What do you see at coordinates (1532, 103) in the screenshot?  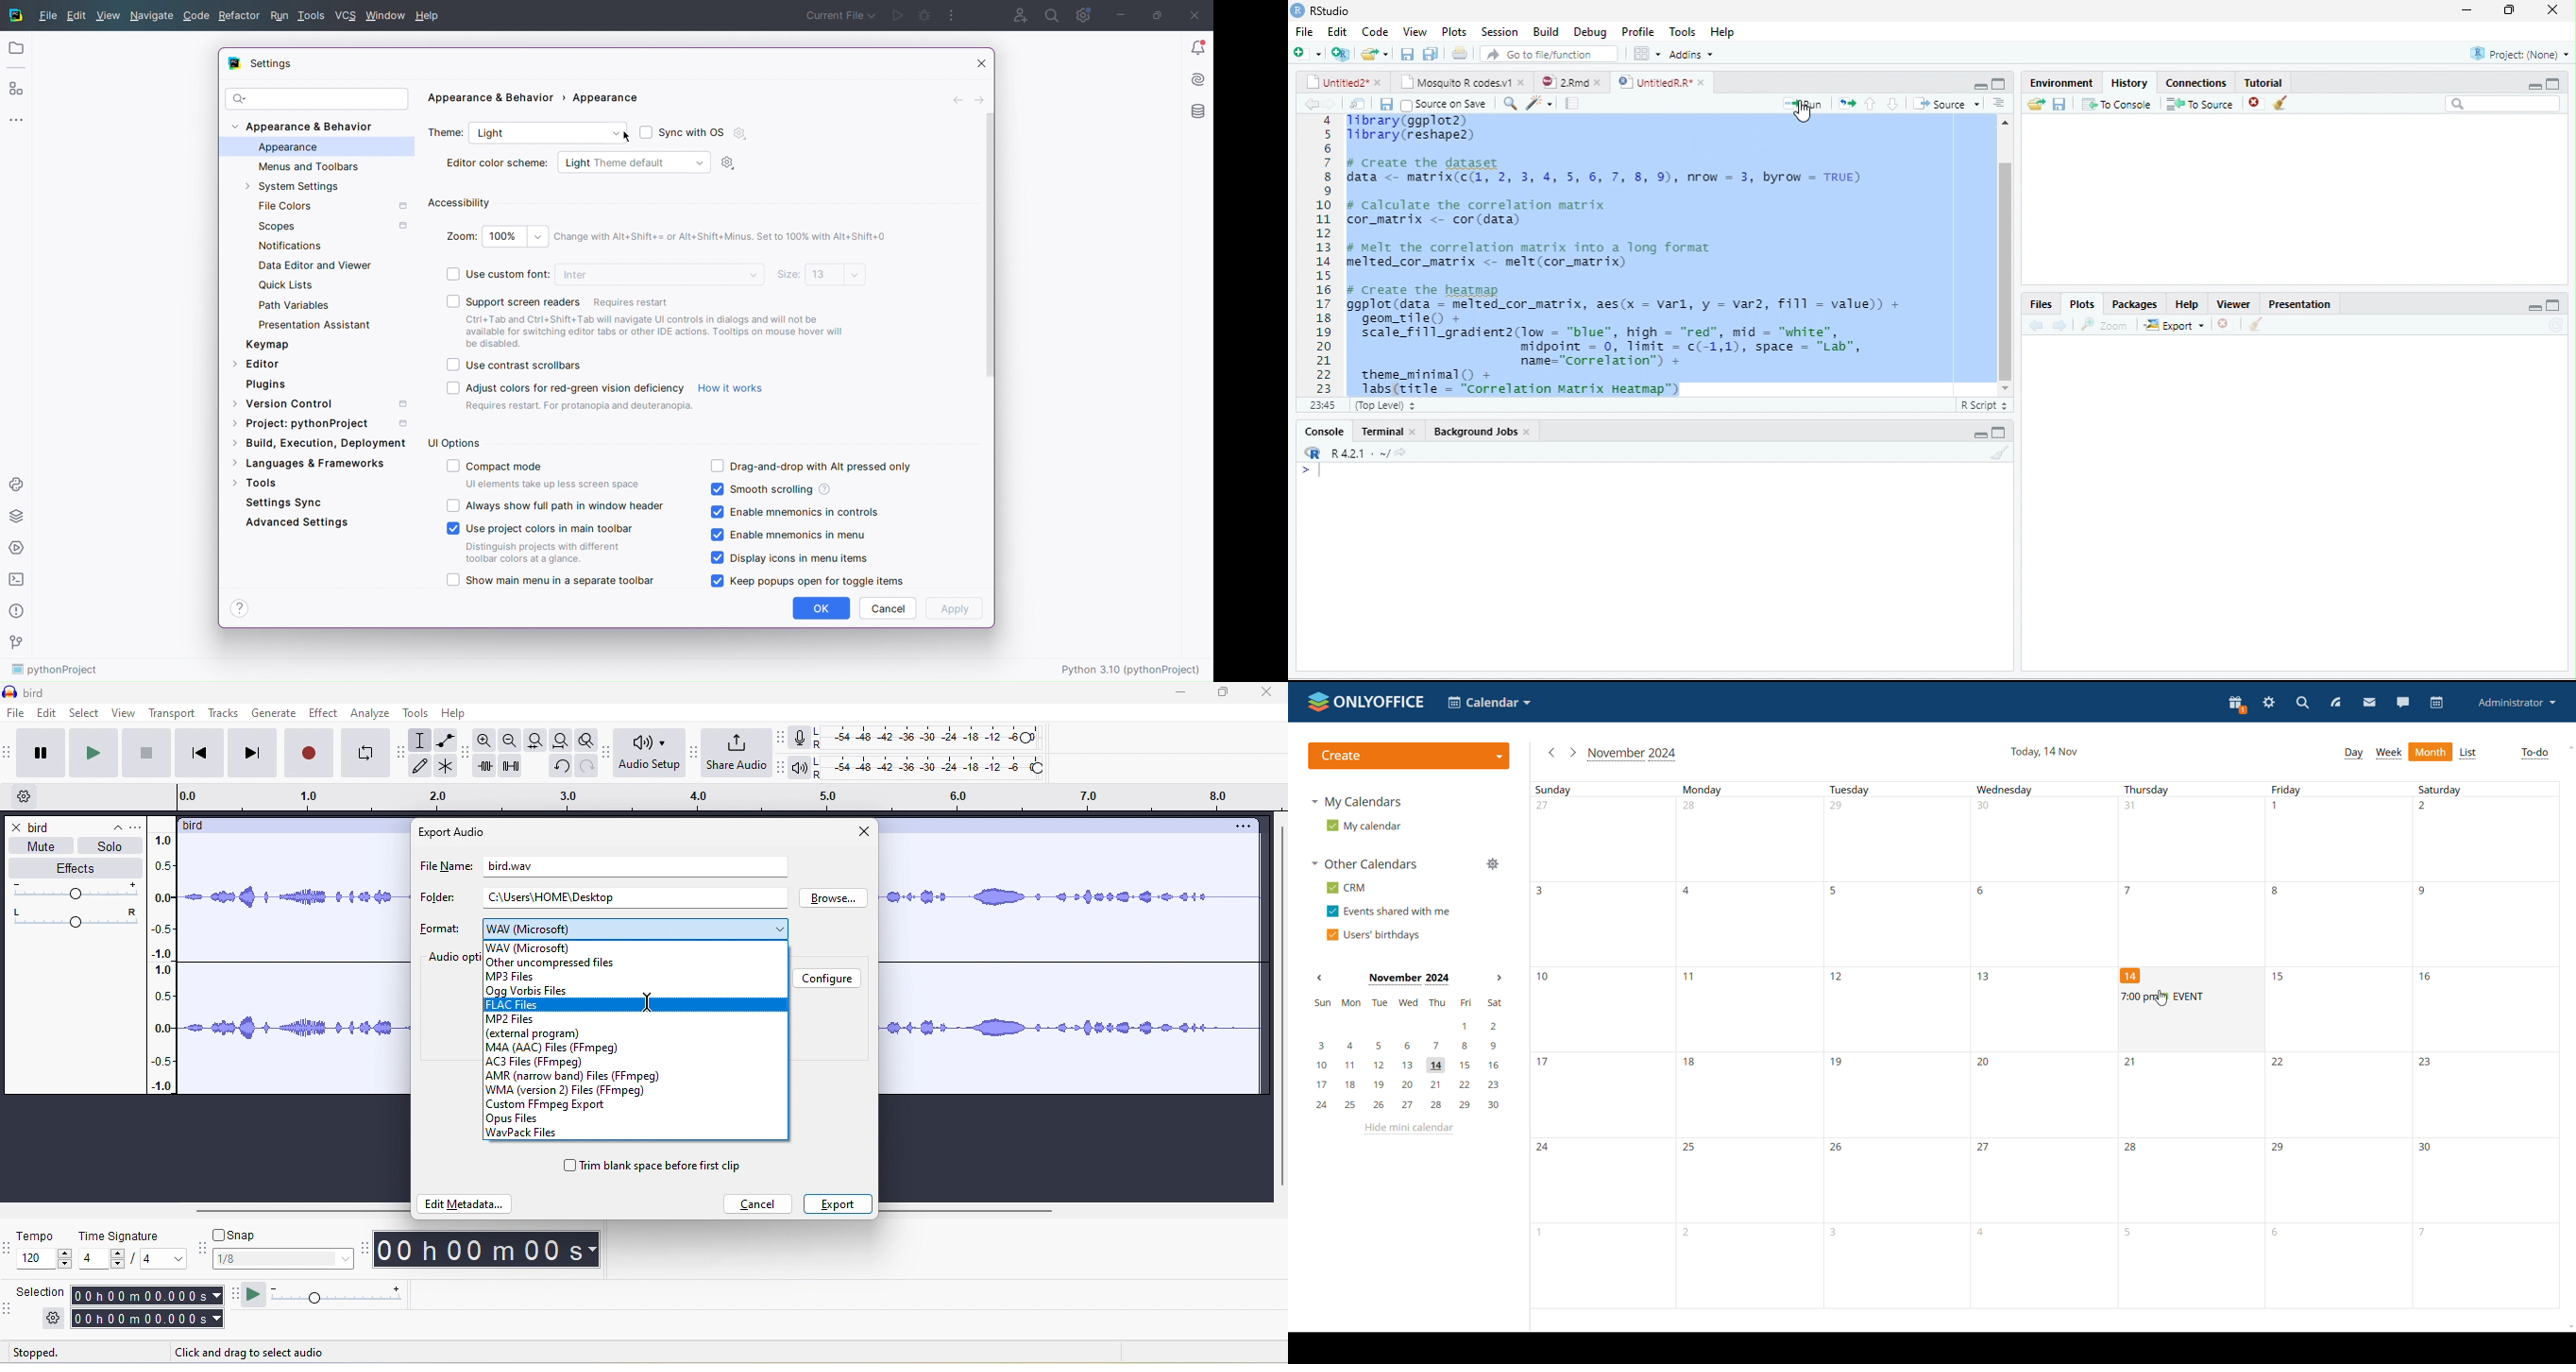 I see `search` at bounding box center [1532, 103].